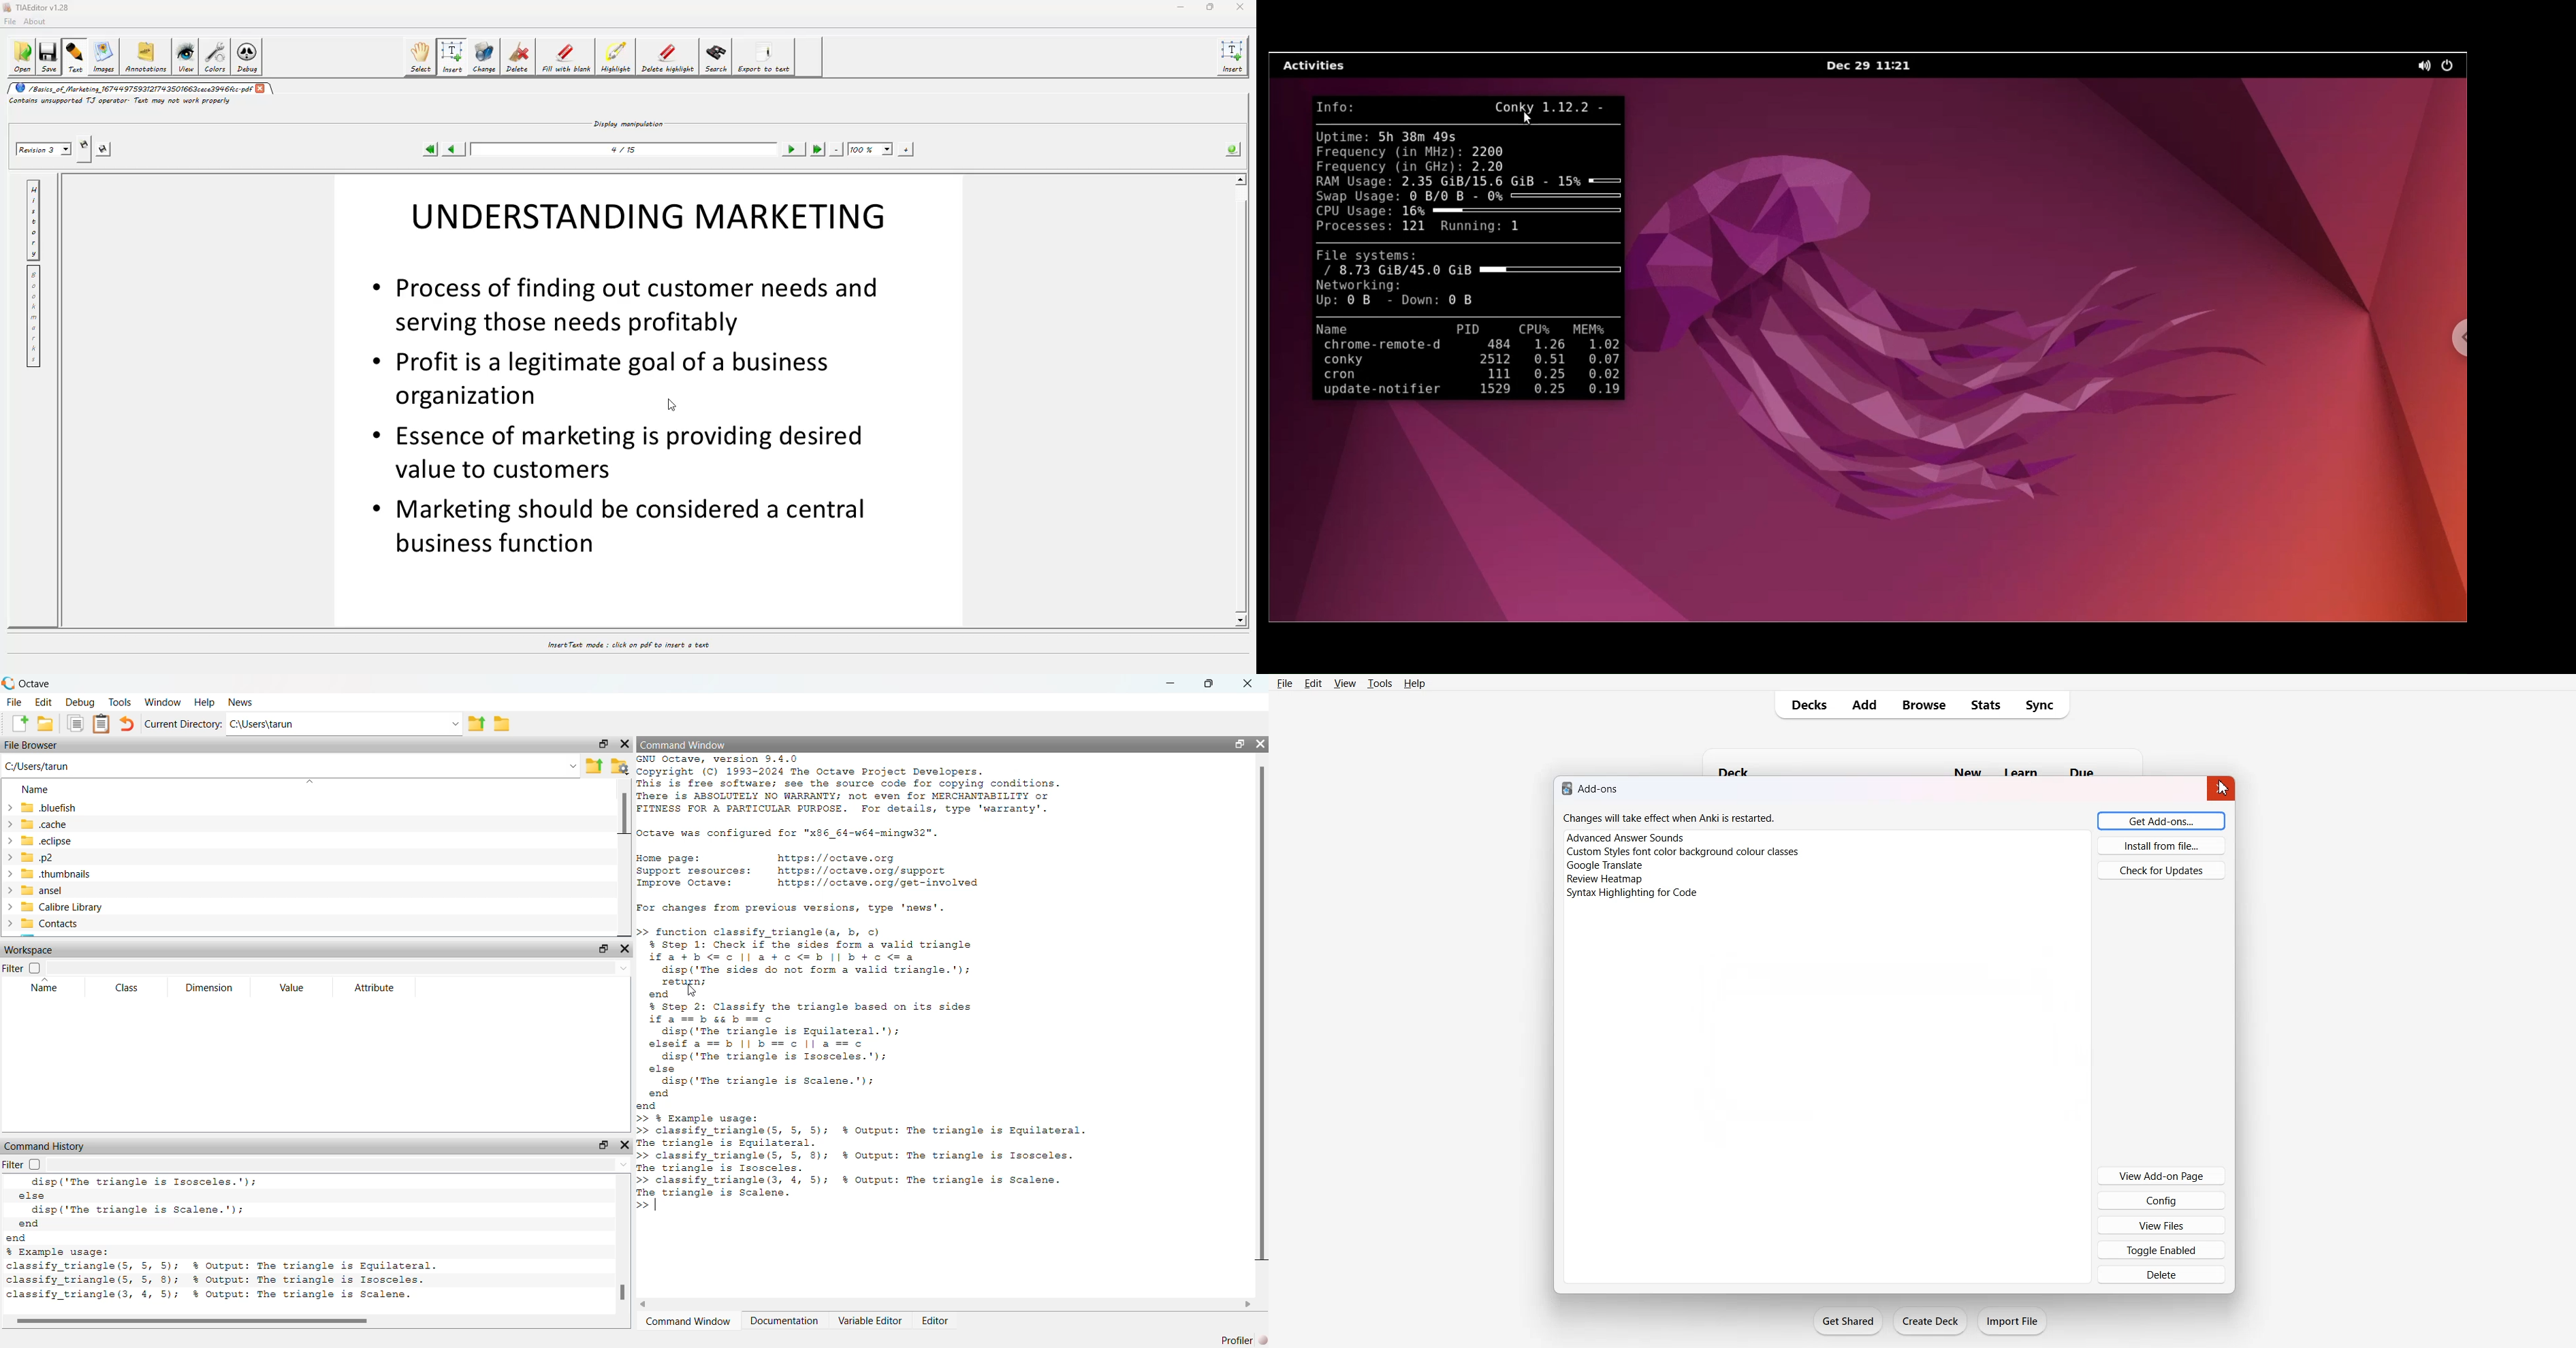 The height and width of the screenshot is (1372, 2576). Describe the element at coordinates (1669, 818) in the screenshot. I see `changes will take effect when Anki is restarted.` at that location.